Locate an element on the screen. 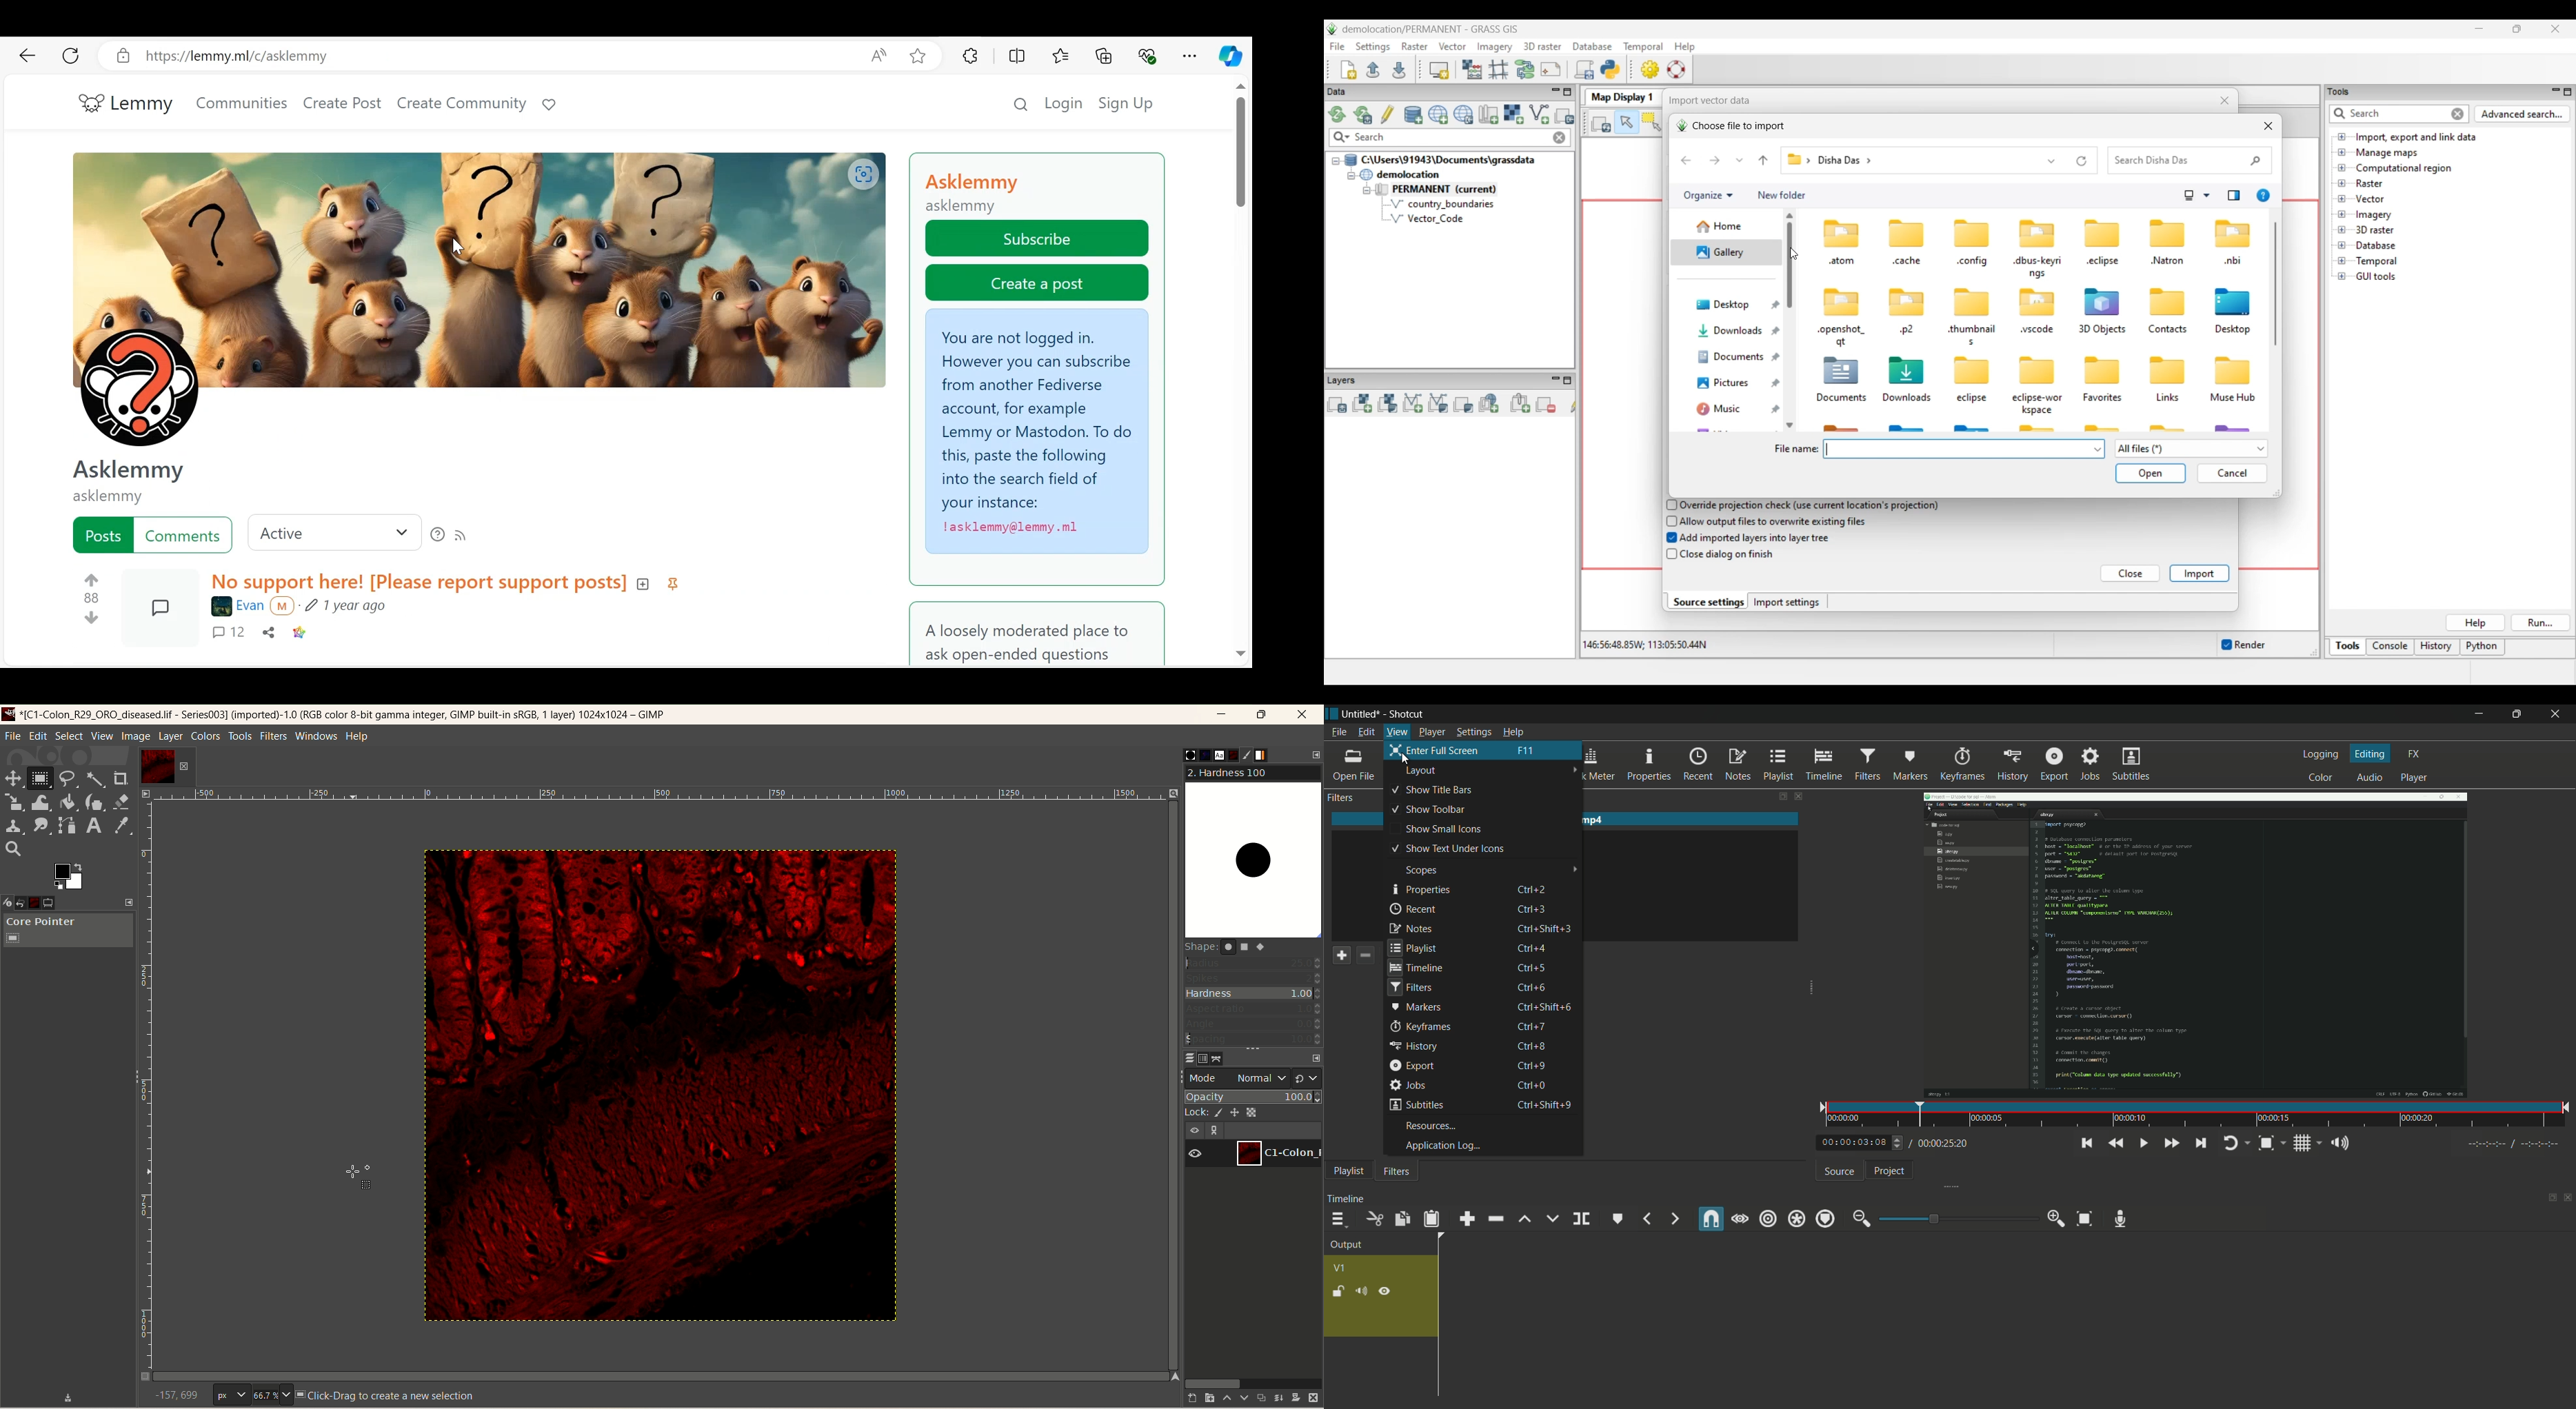 This screenshot has height=1428, width=2576. scrub while dragging is located at coordinates (1740, 1219).